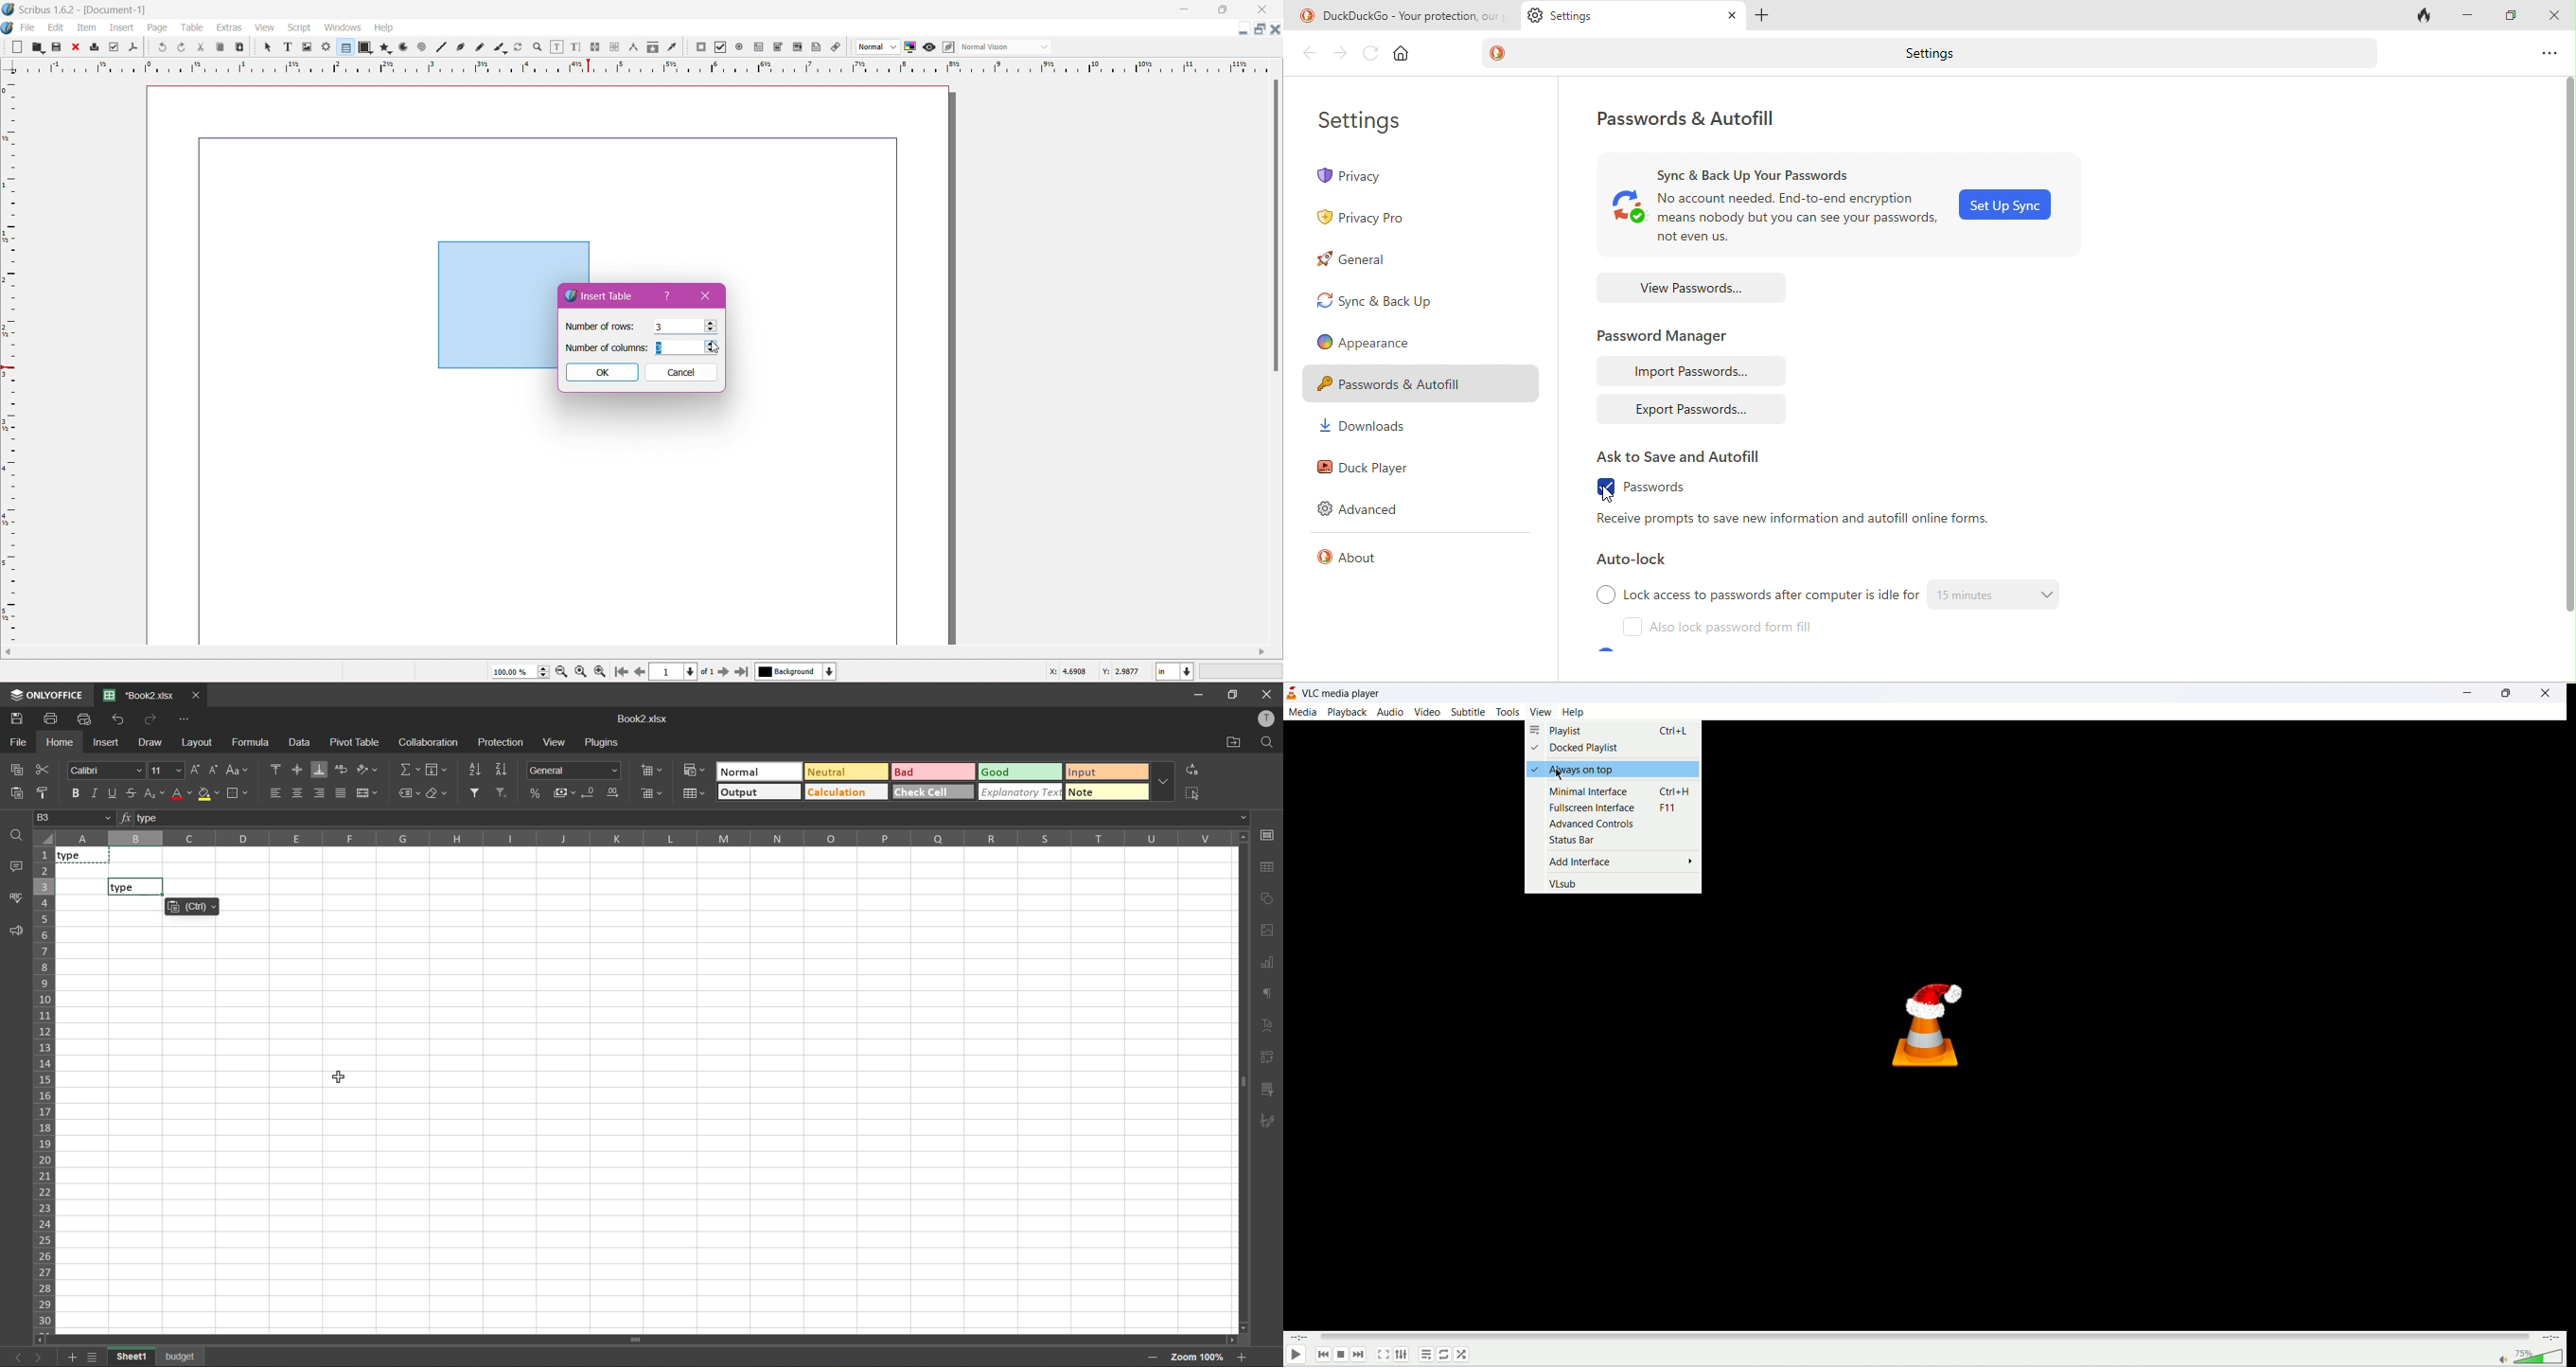  What do you see at coordinates (237, 793) in the screenshot?
I see `borders` at bounding box center [237, 793].